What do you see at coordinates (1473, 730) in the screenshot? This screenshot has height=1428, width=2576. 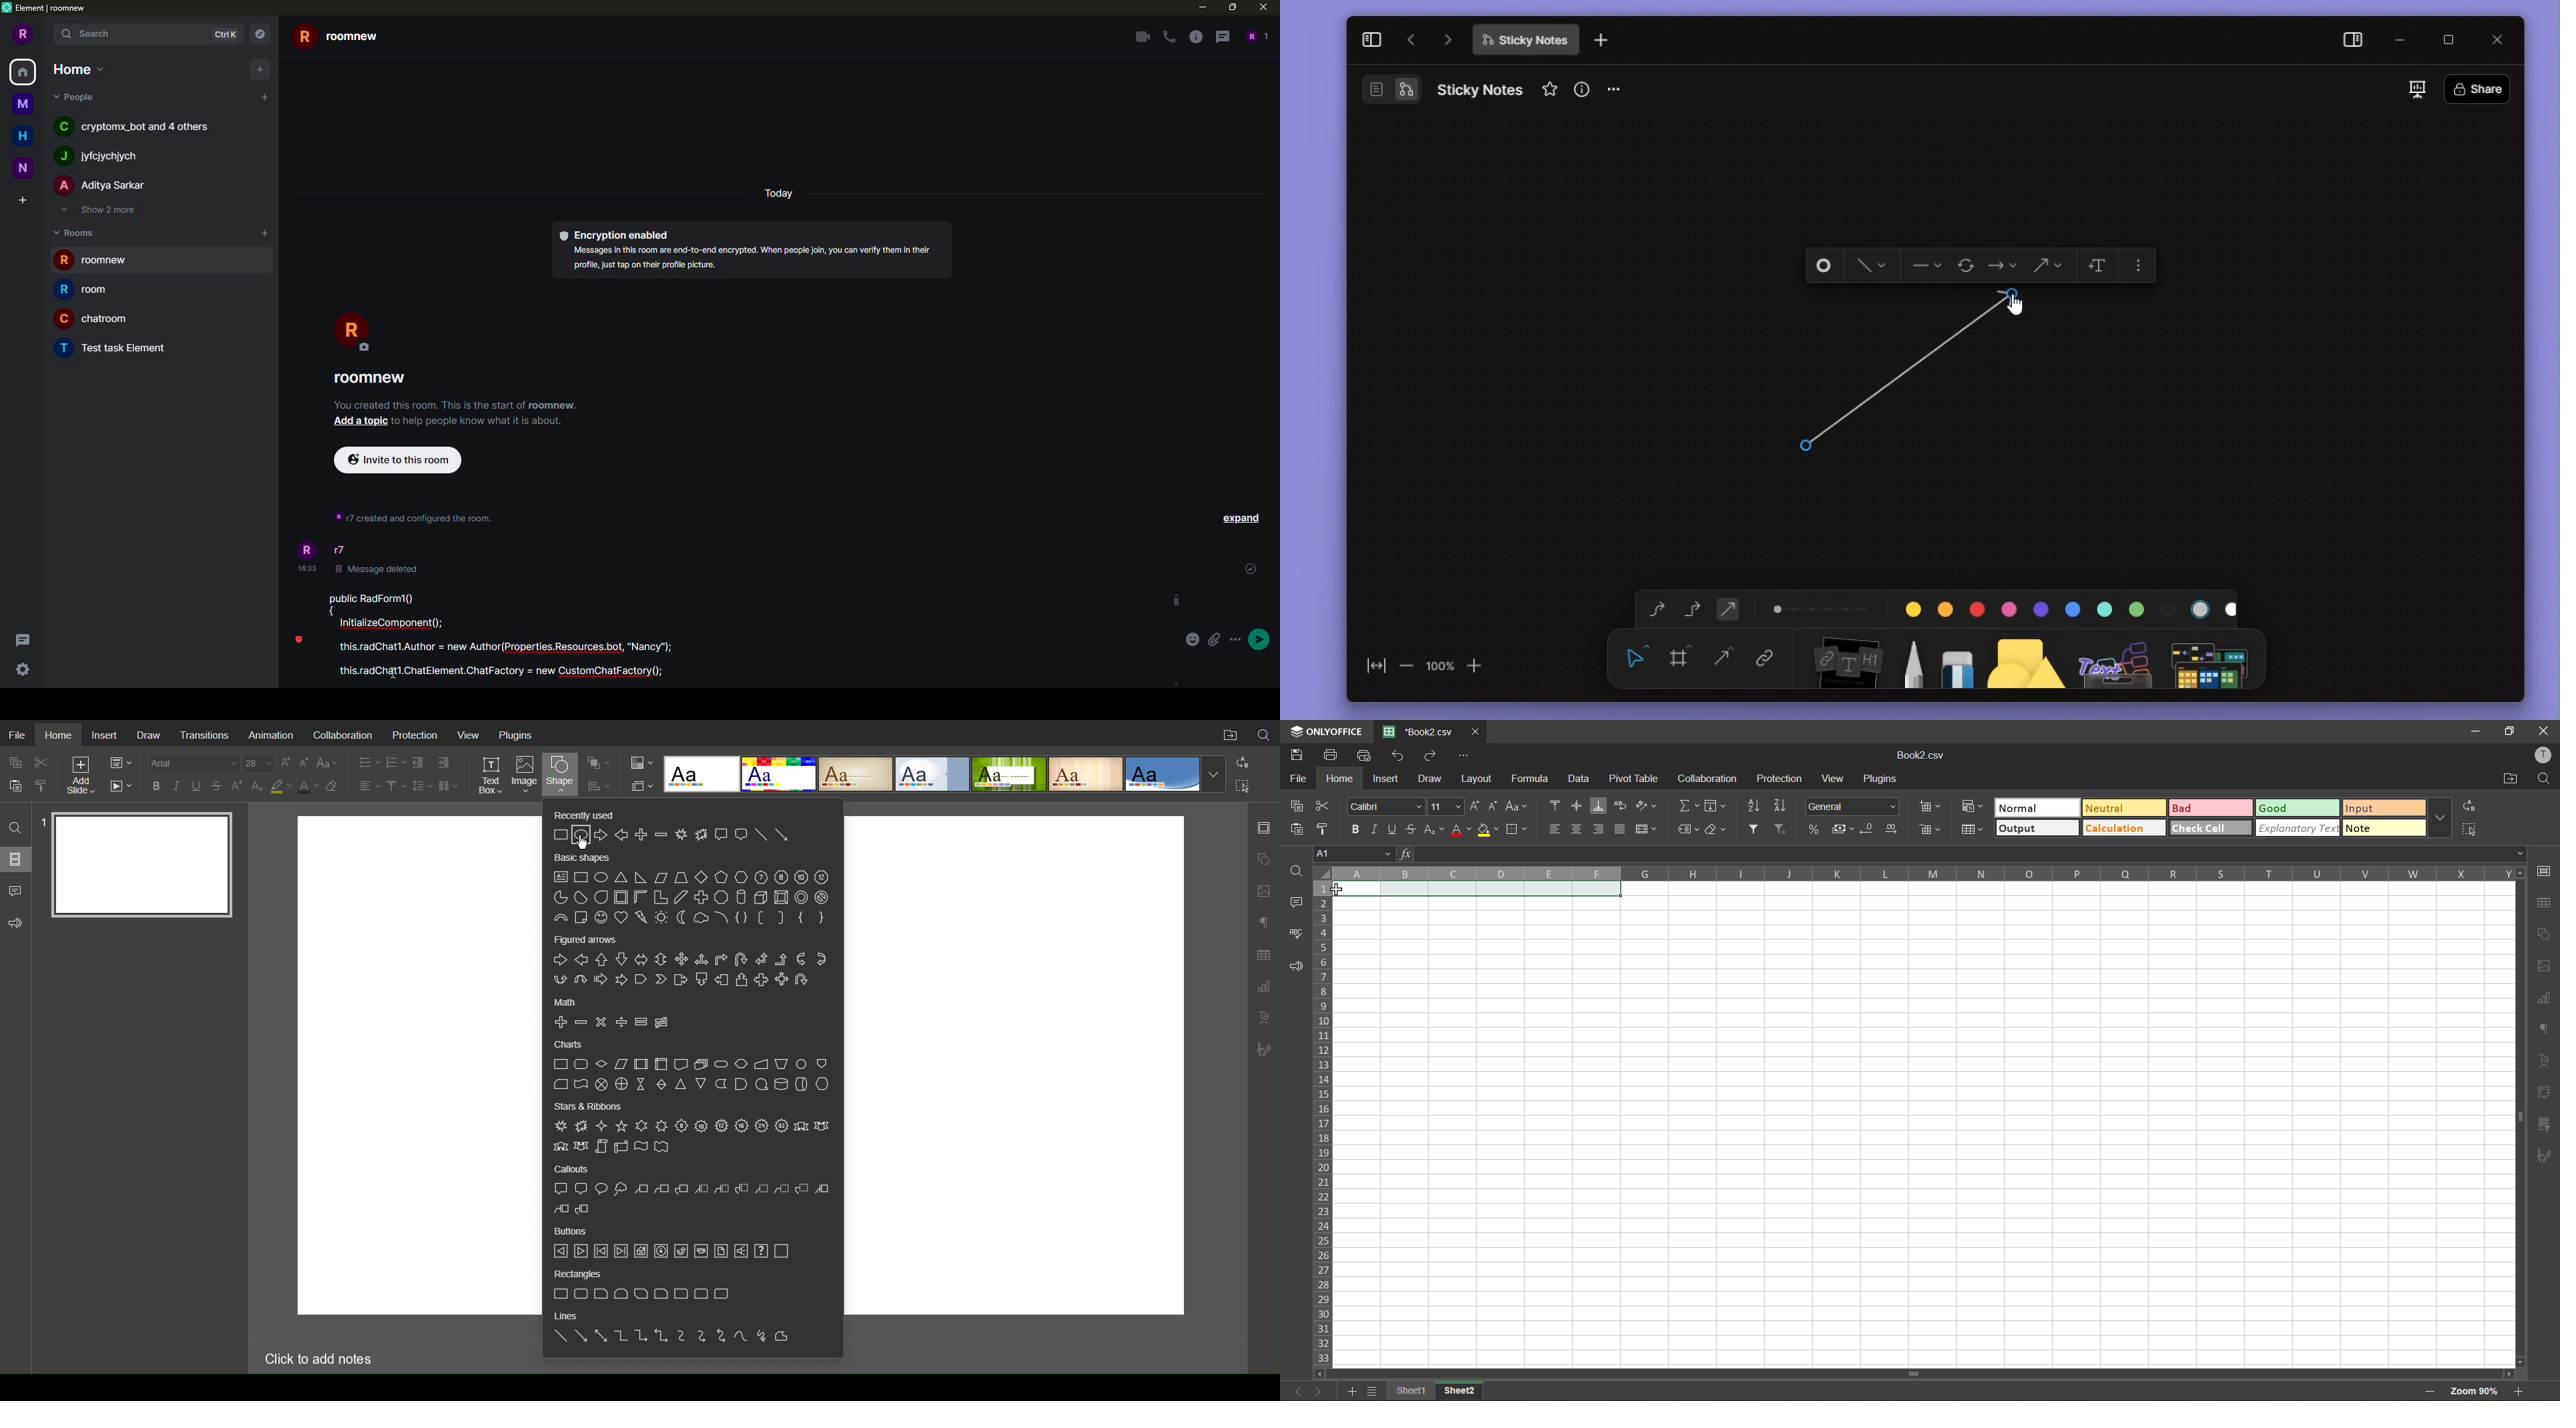 I see `close tab` at bounding box center [1473, 730].